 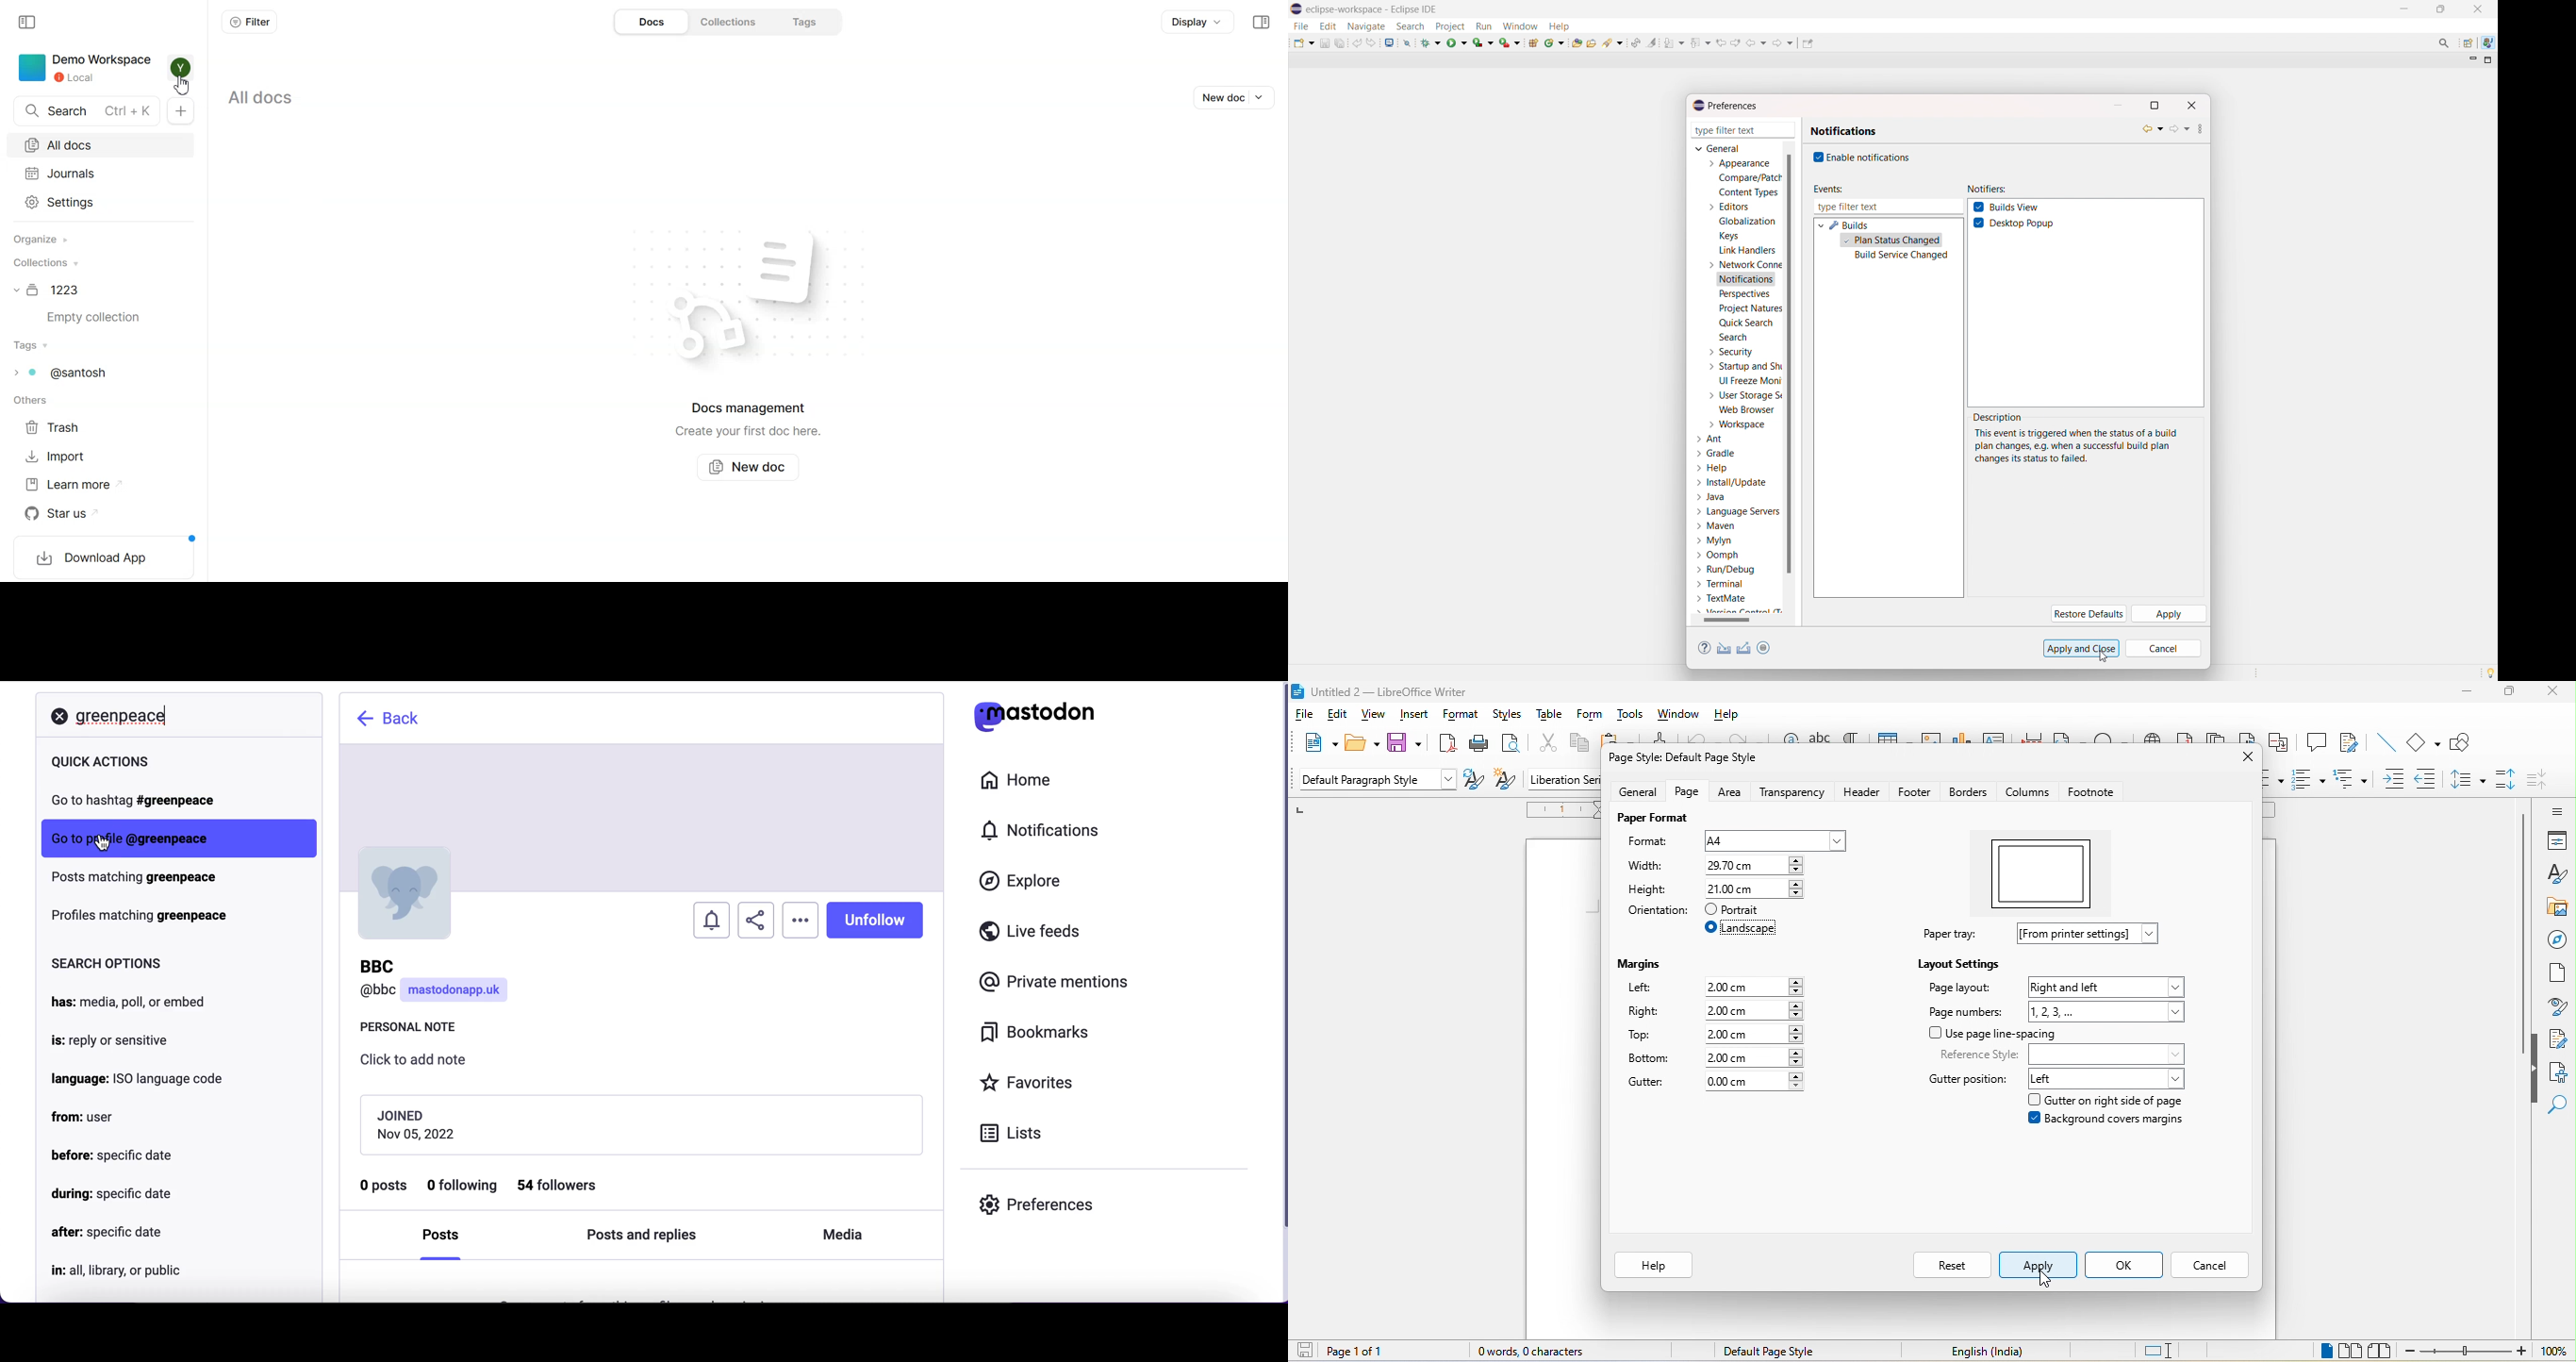 I want to click on accessibility check , so click(x=2560, y=1073).